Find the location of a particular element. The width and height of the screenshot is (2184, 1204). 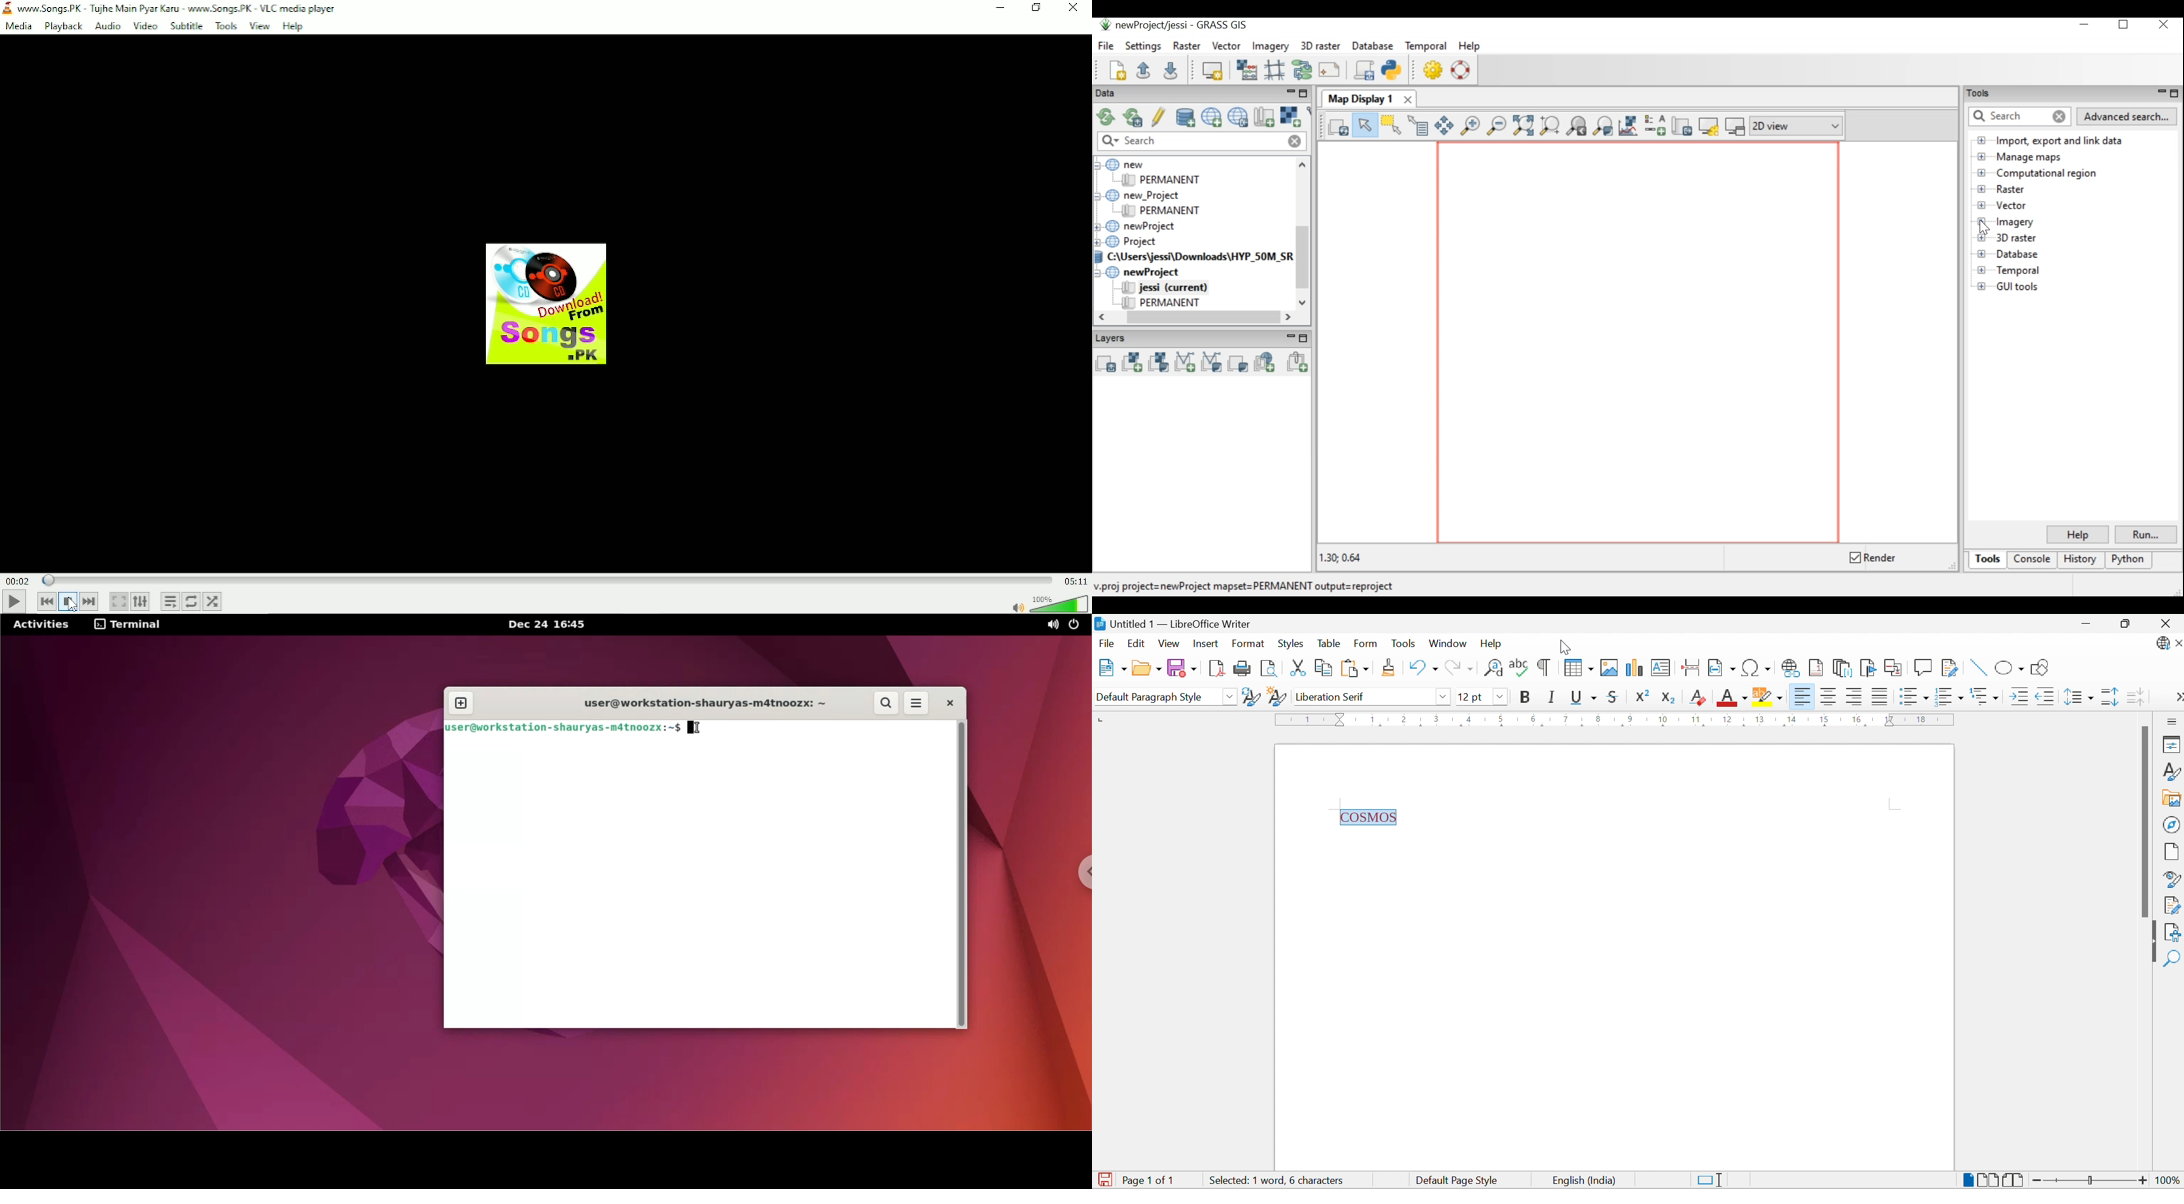

Justified is located at coordinates (1879, 697).